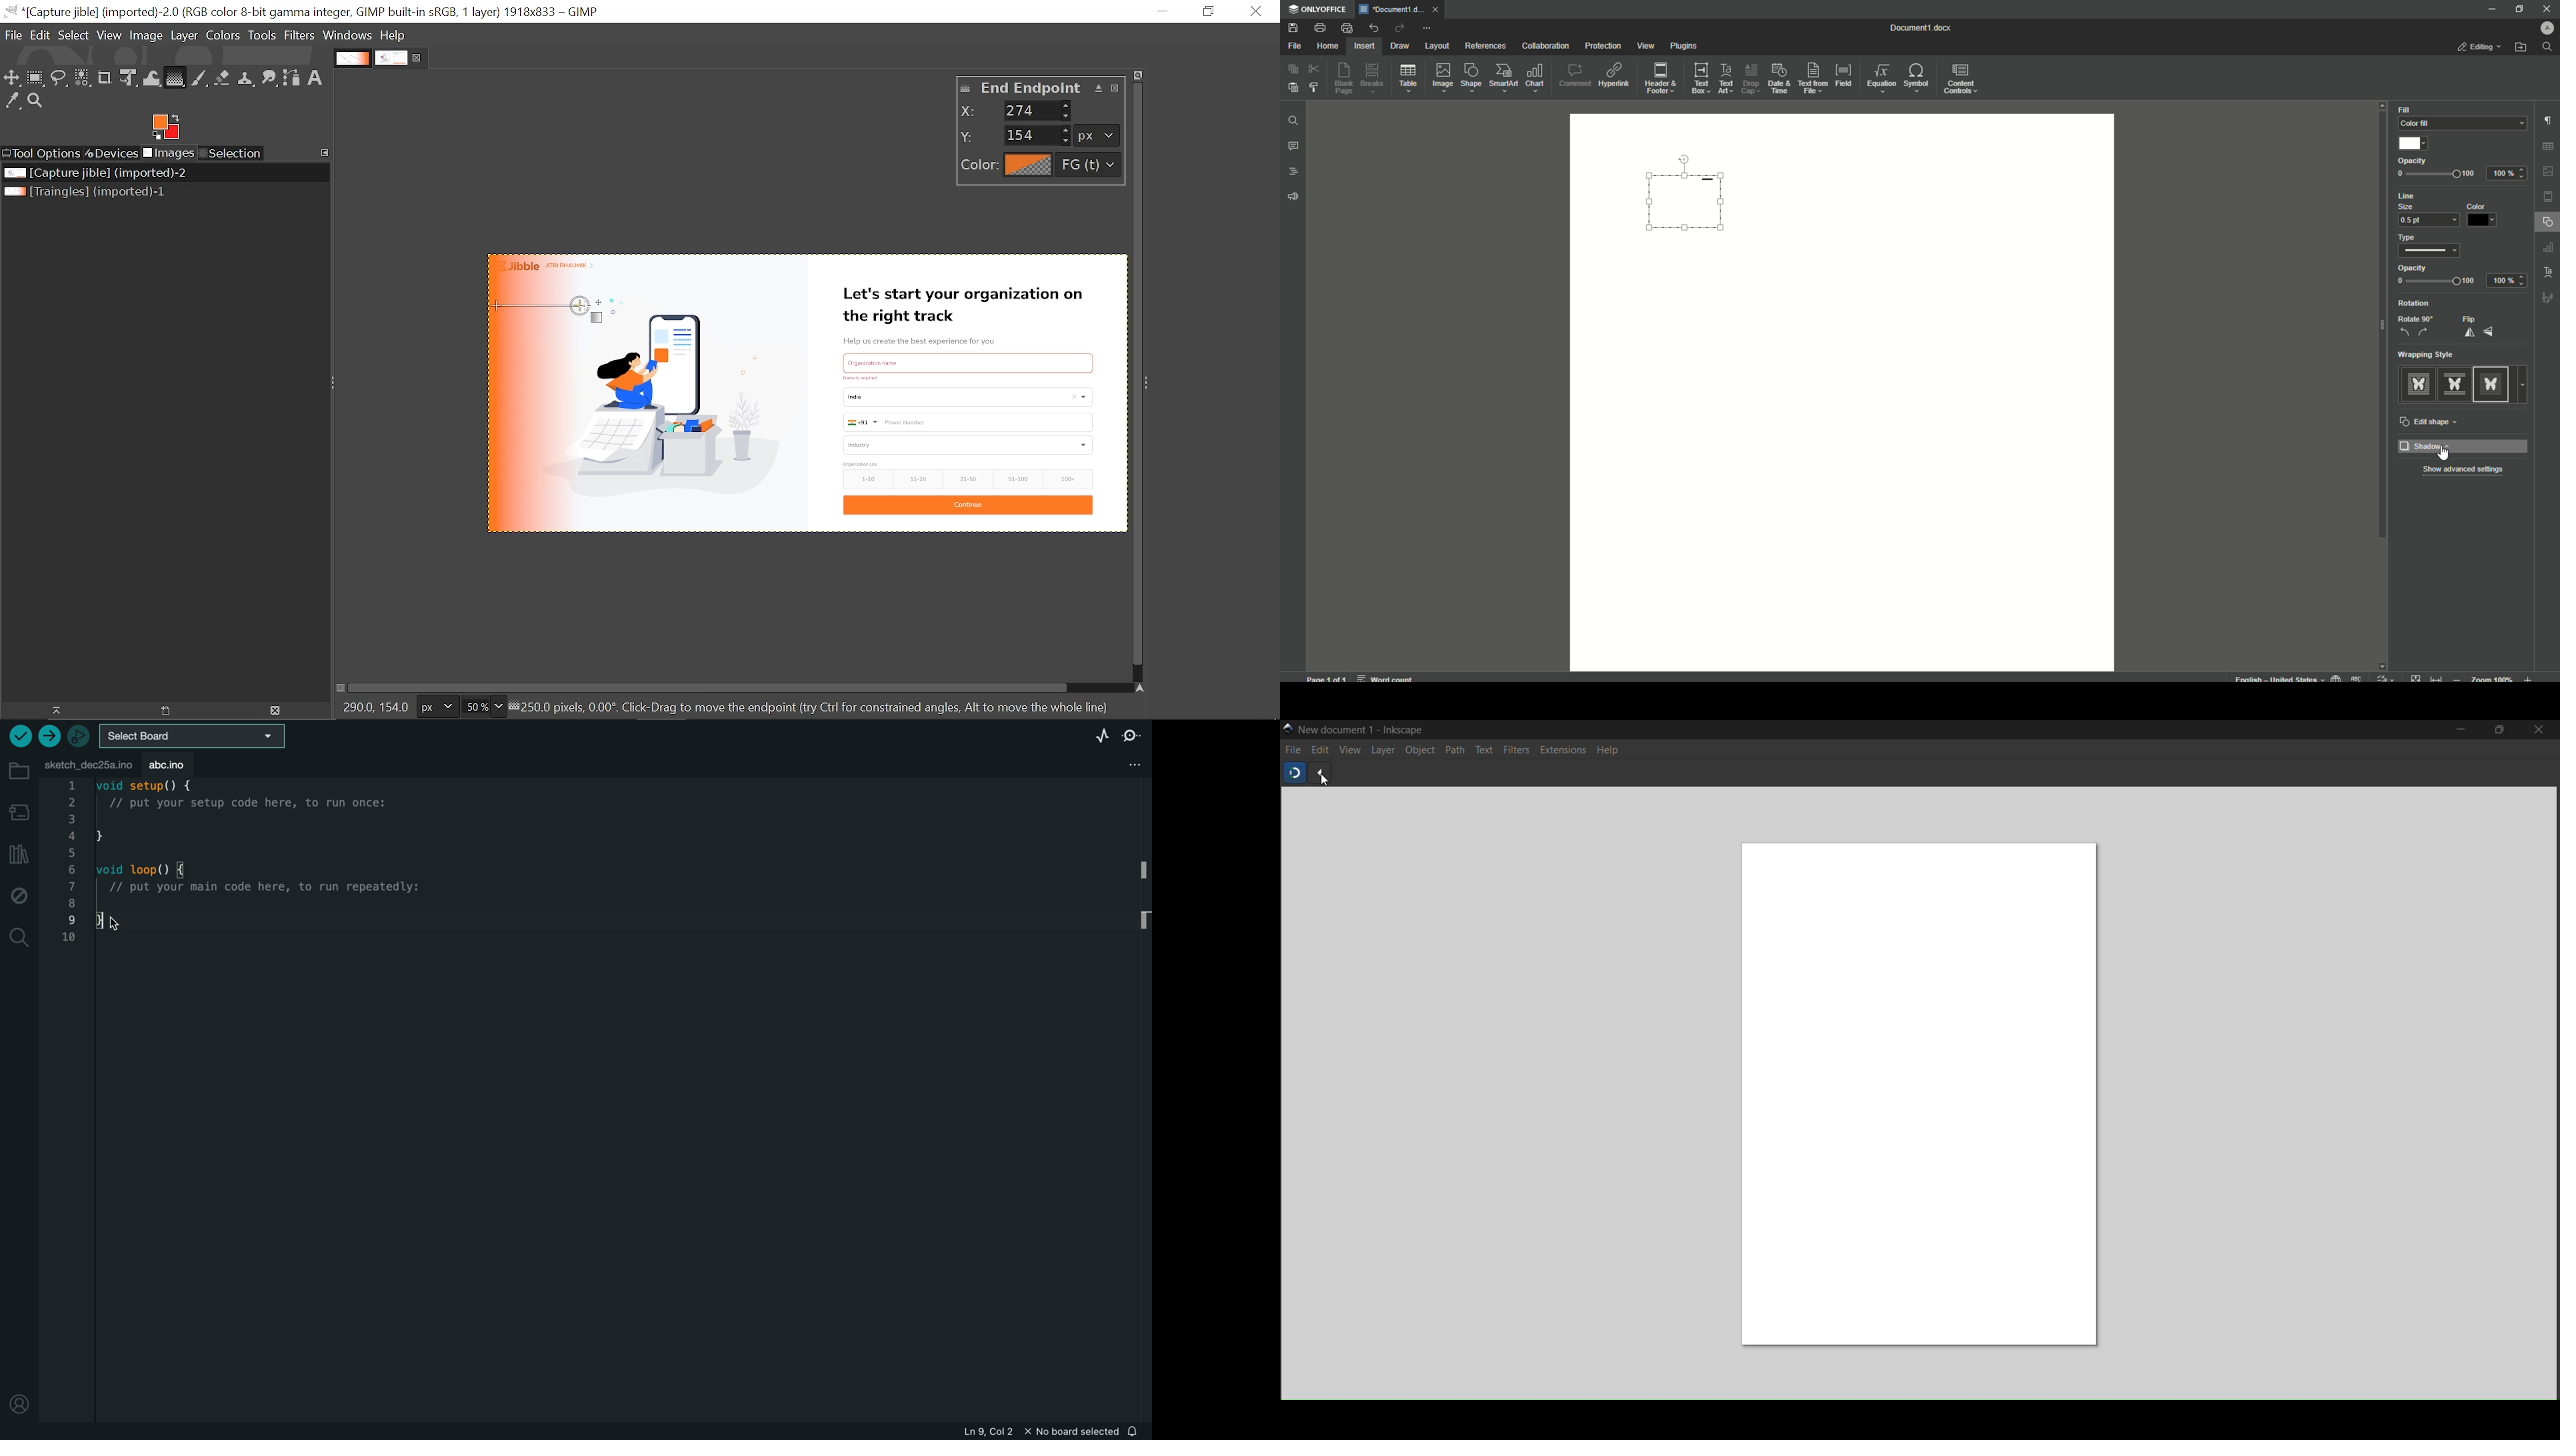 The image size is (2576, 1456). What do you see at coordinates (2547, 47) in the screenshot?
I see `Search` at bounding box center [2547, 47].